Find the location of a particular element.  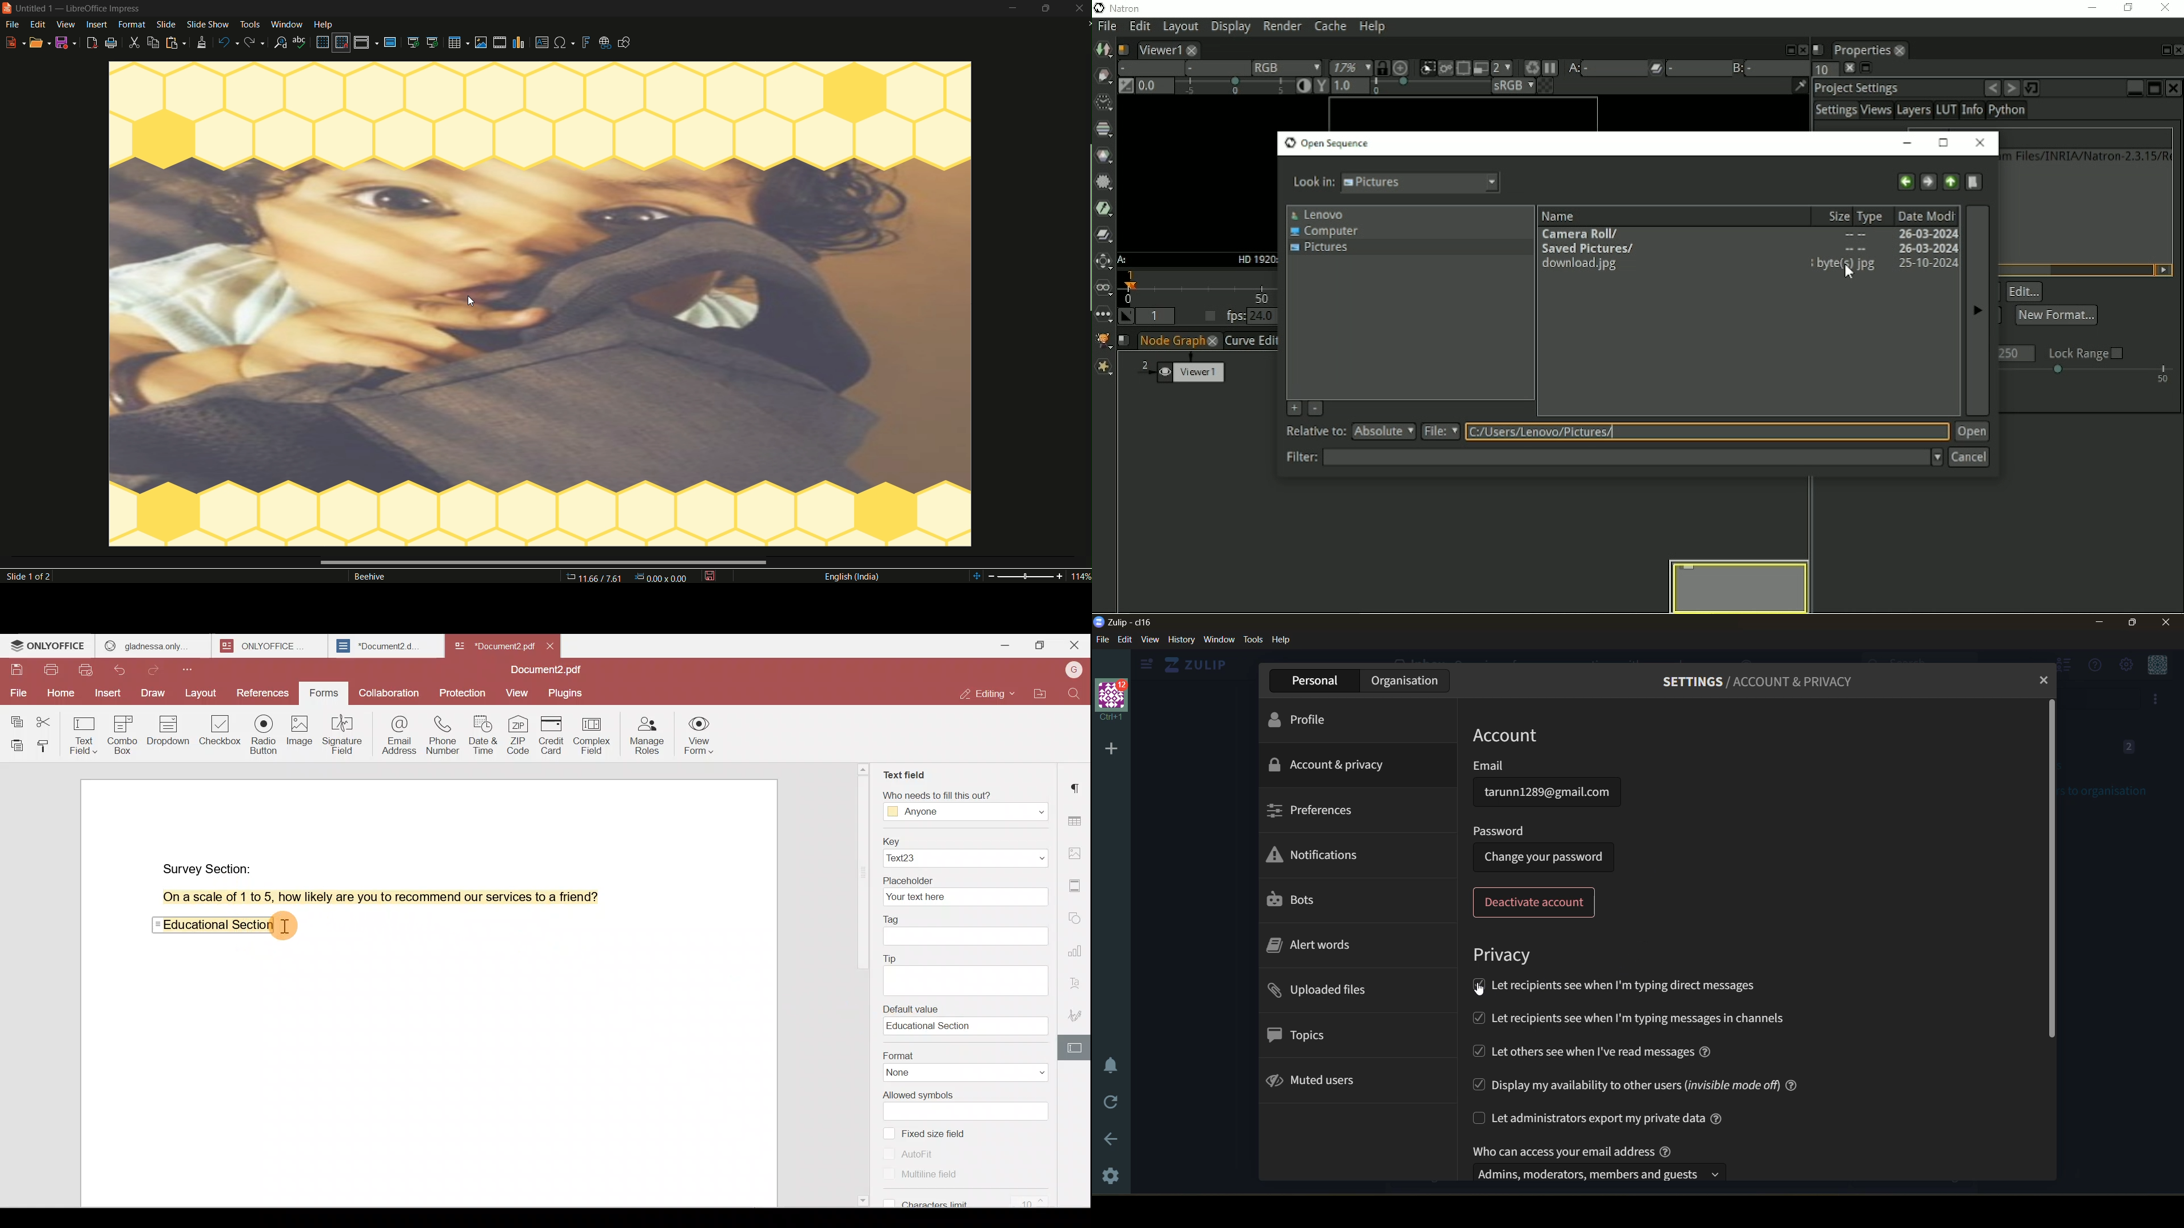

Text Art settings is located at coordinates (1077, 980).